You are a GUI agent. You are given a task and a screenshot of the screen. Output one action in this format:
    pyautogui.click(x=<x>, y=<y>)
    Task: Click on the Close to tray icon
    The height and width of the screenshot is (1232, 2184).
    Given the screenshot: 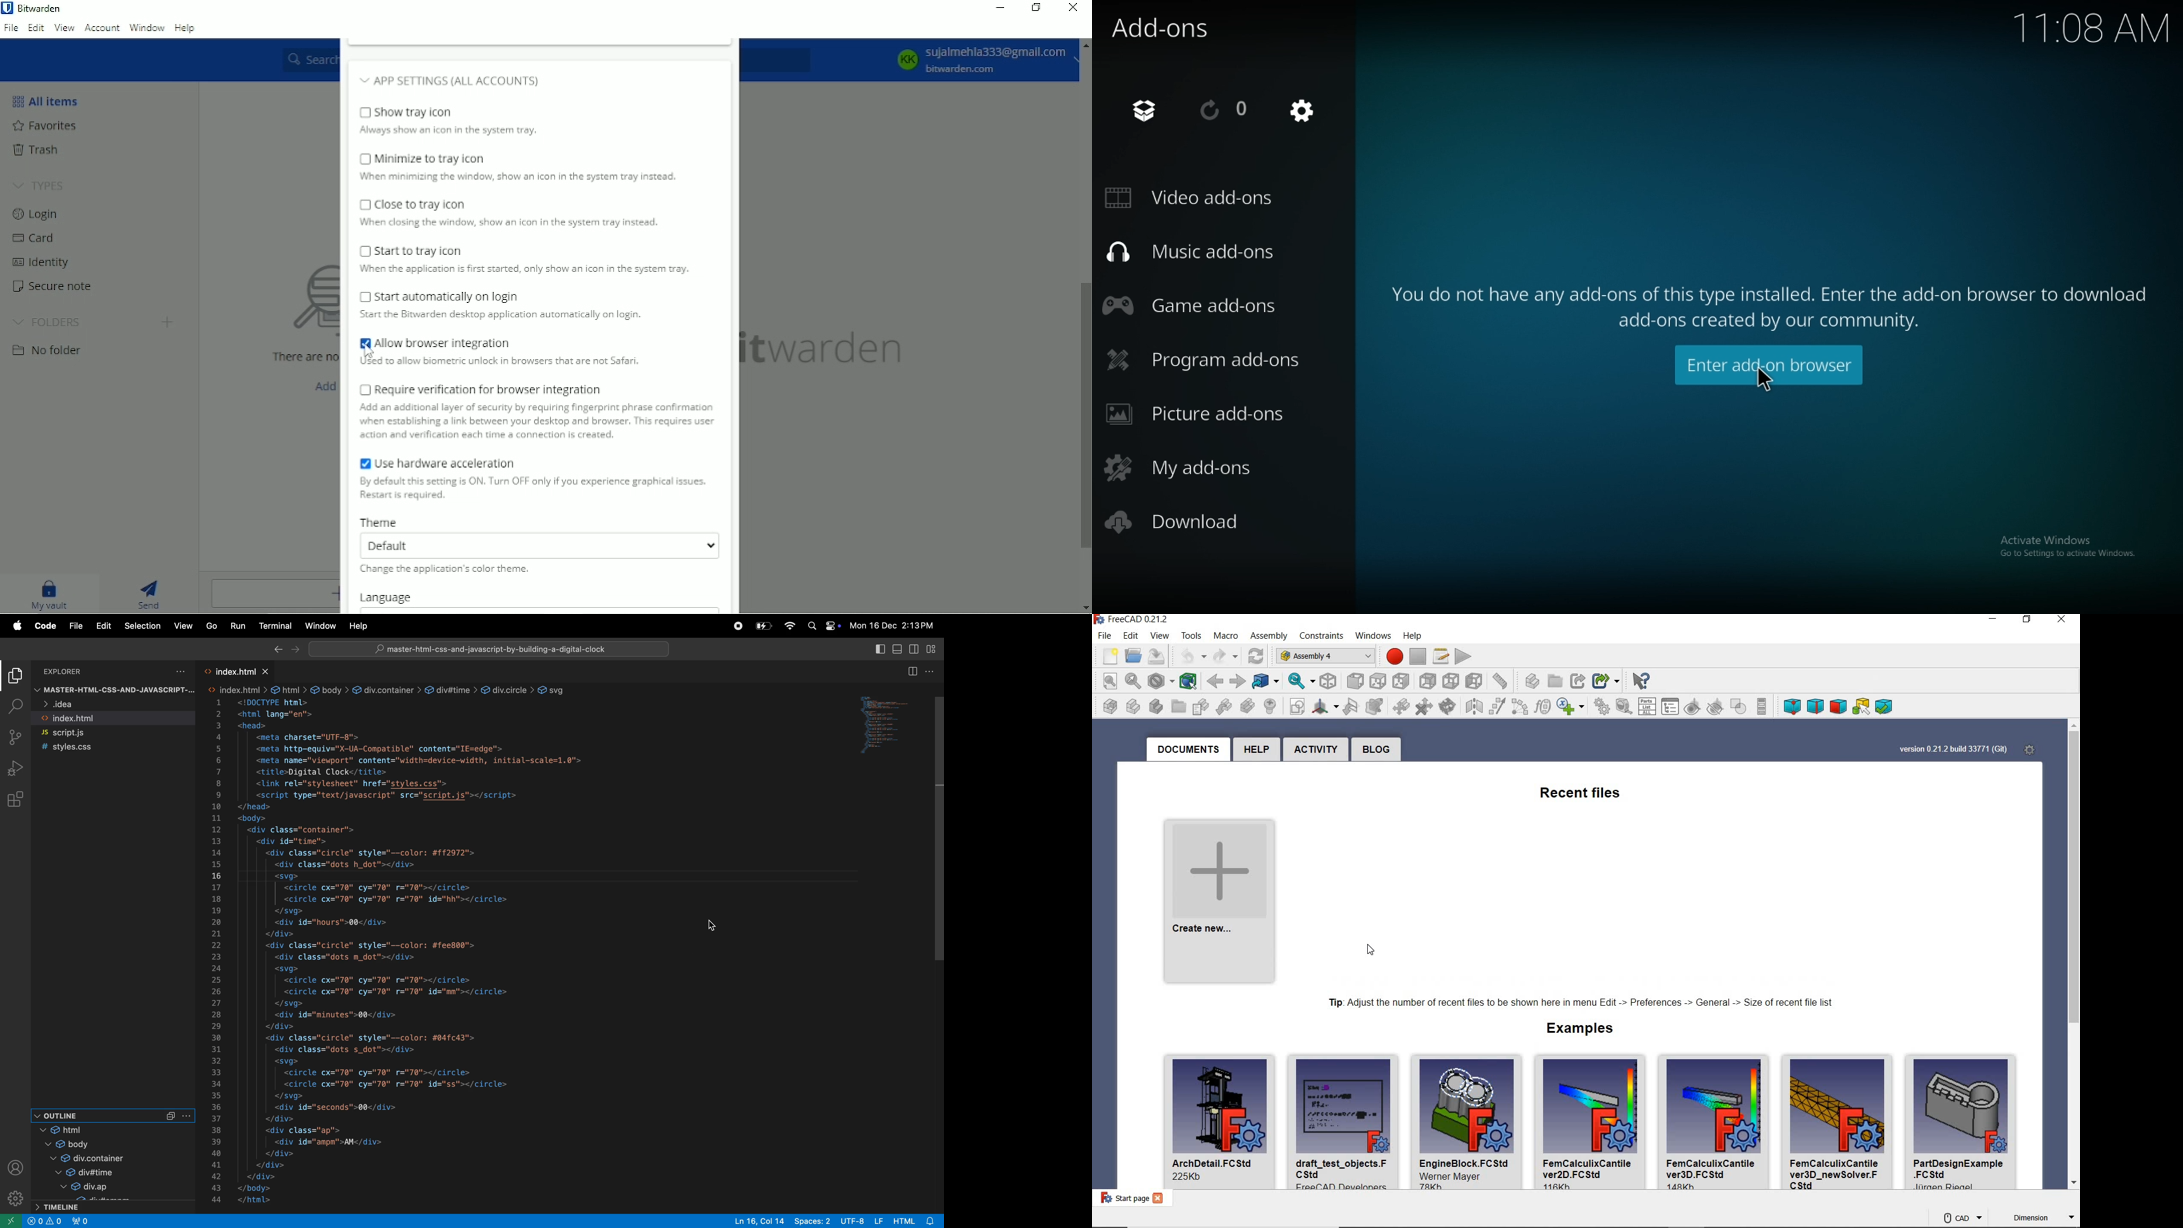 What is the action you would take?
    pyautogui.click(x=414, y=204)
    